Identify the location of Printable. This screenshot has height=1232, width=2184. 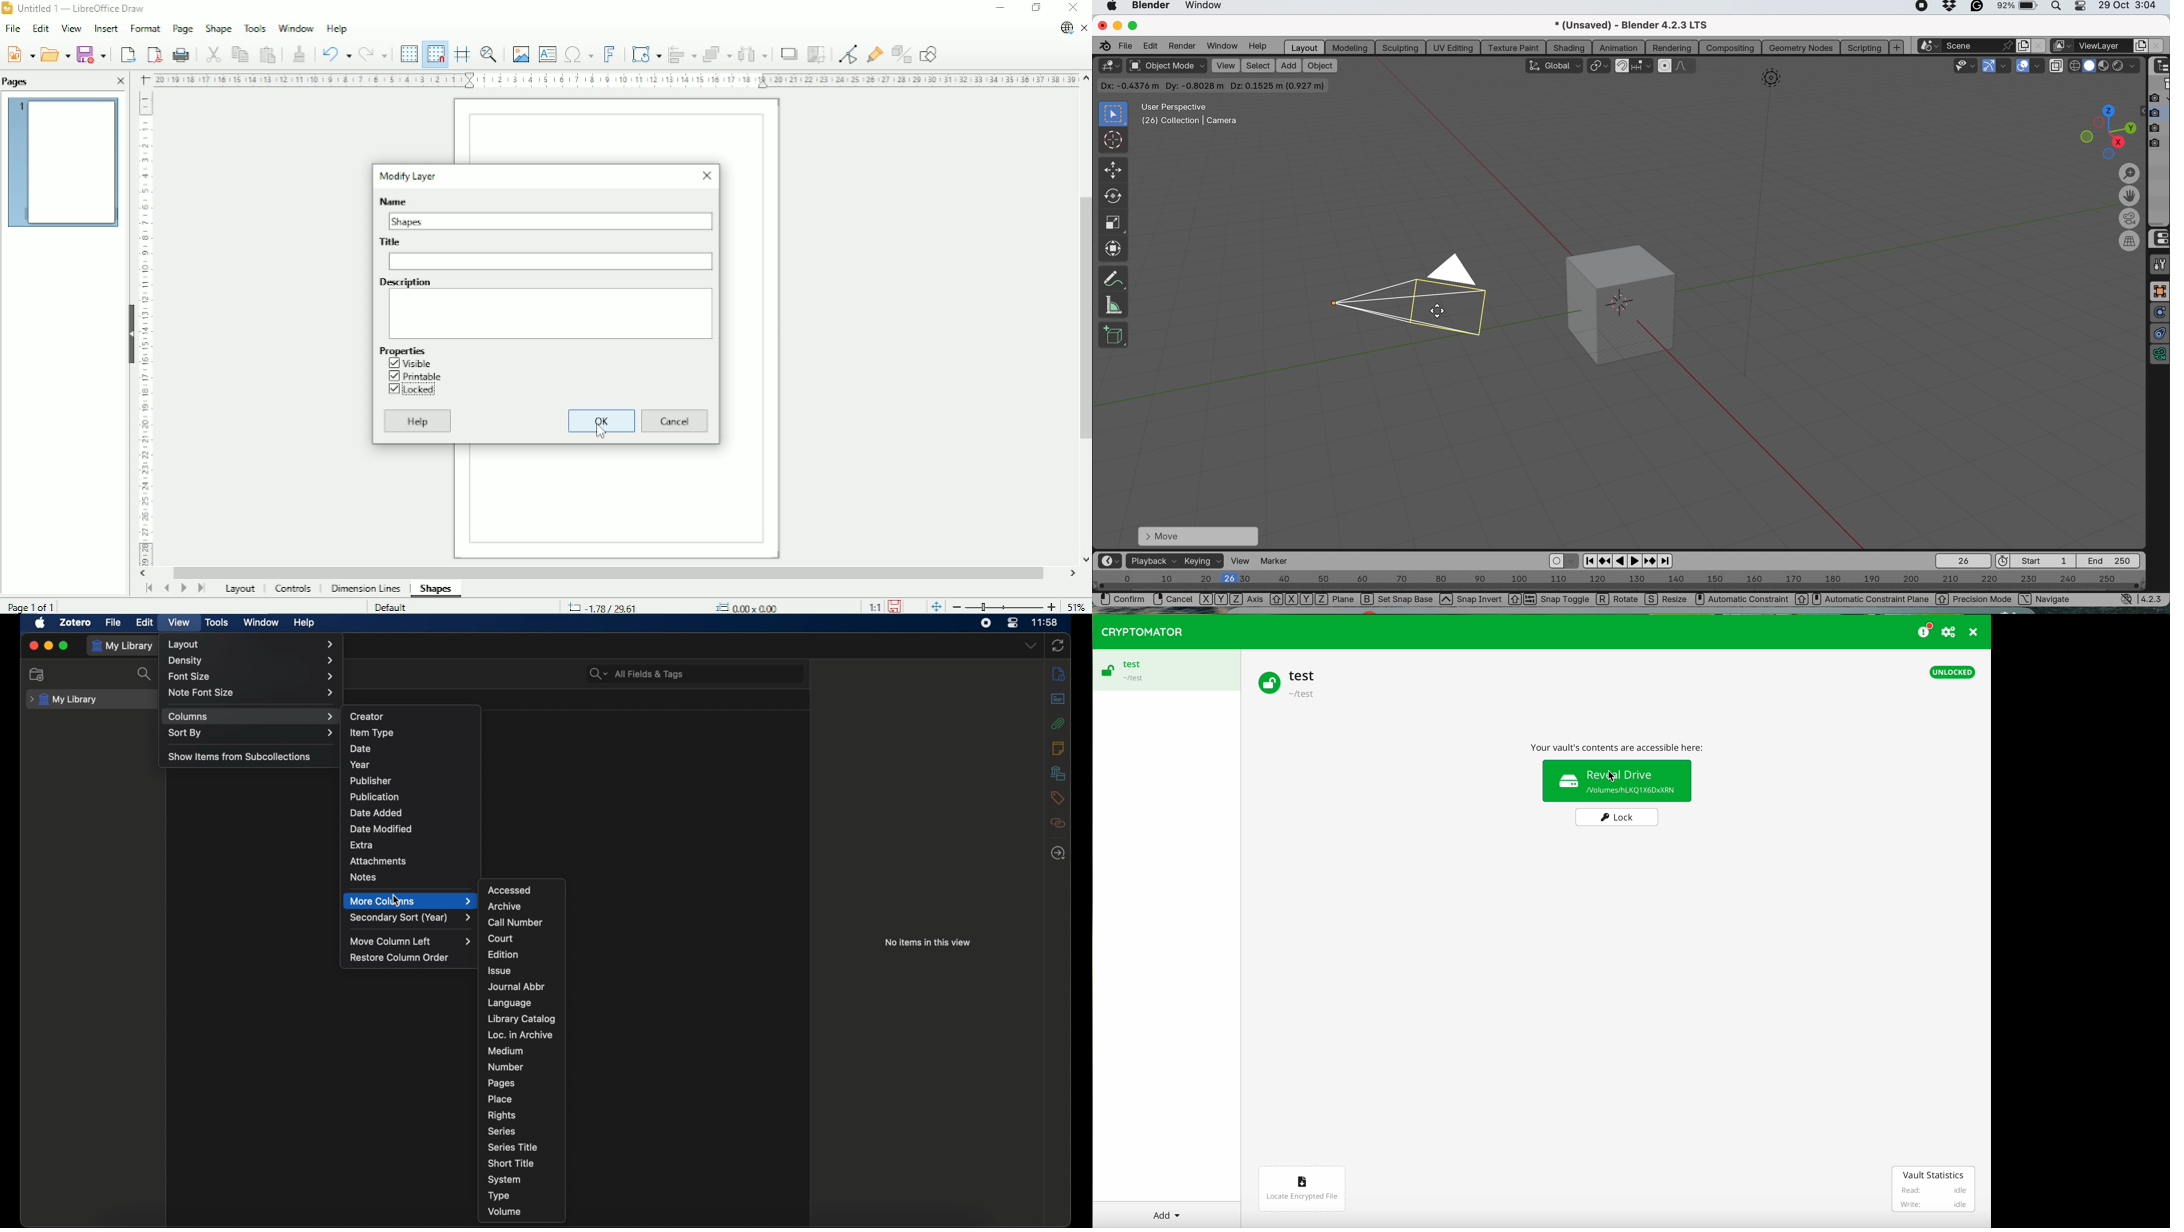
(414, 376).